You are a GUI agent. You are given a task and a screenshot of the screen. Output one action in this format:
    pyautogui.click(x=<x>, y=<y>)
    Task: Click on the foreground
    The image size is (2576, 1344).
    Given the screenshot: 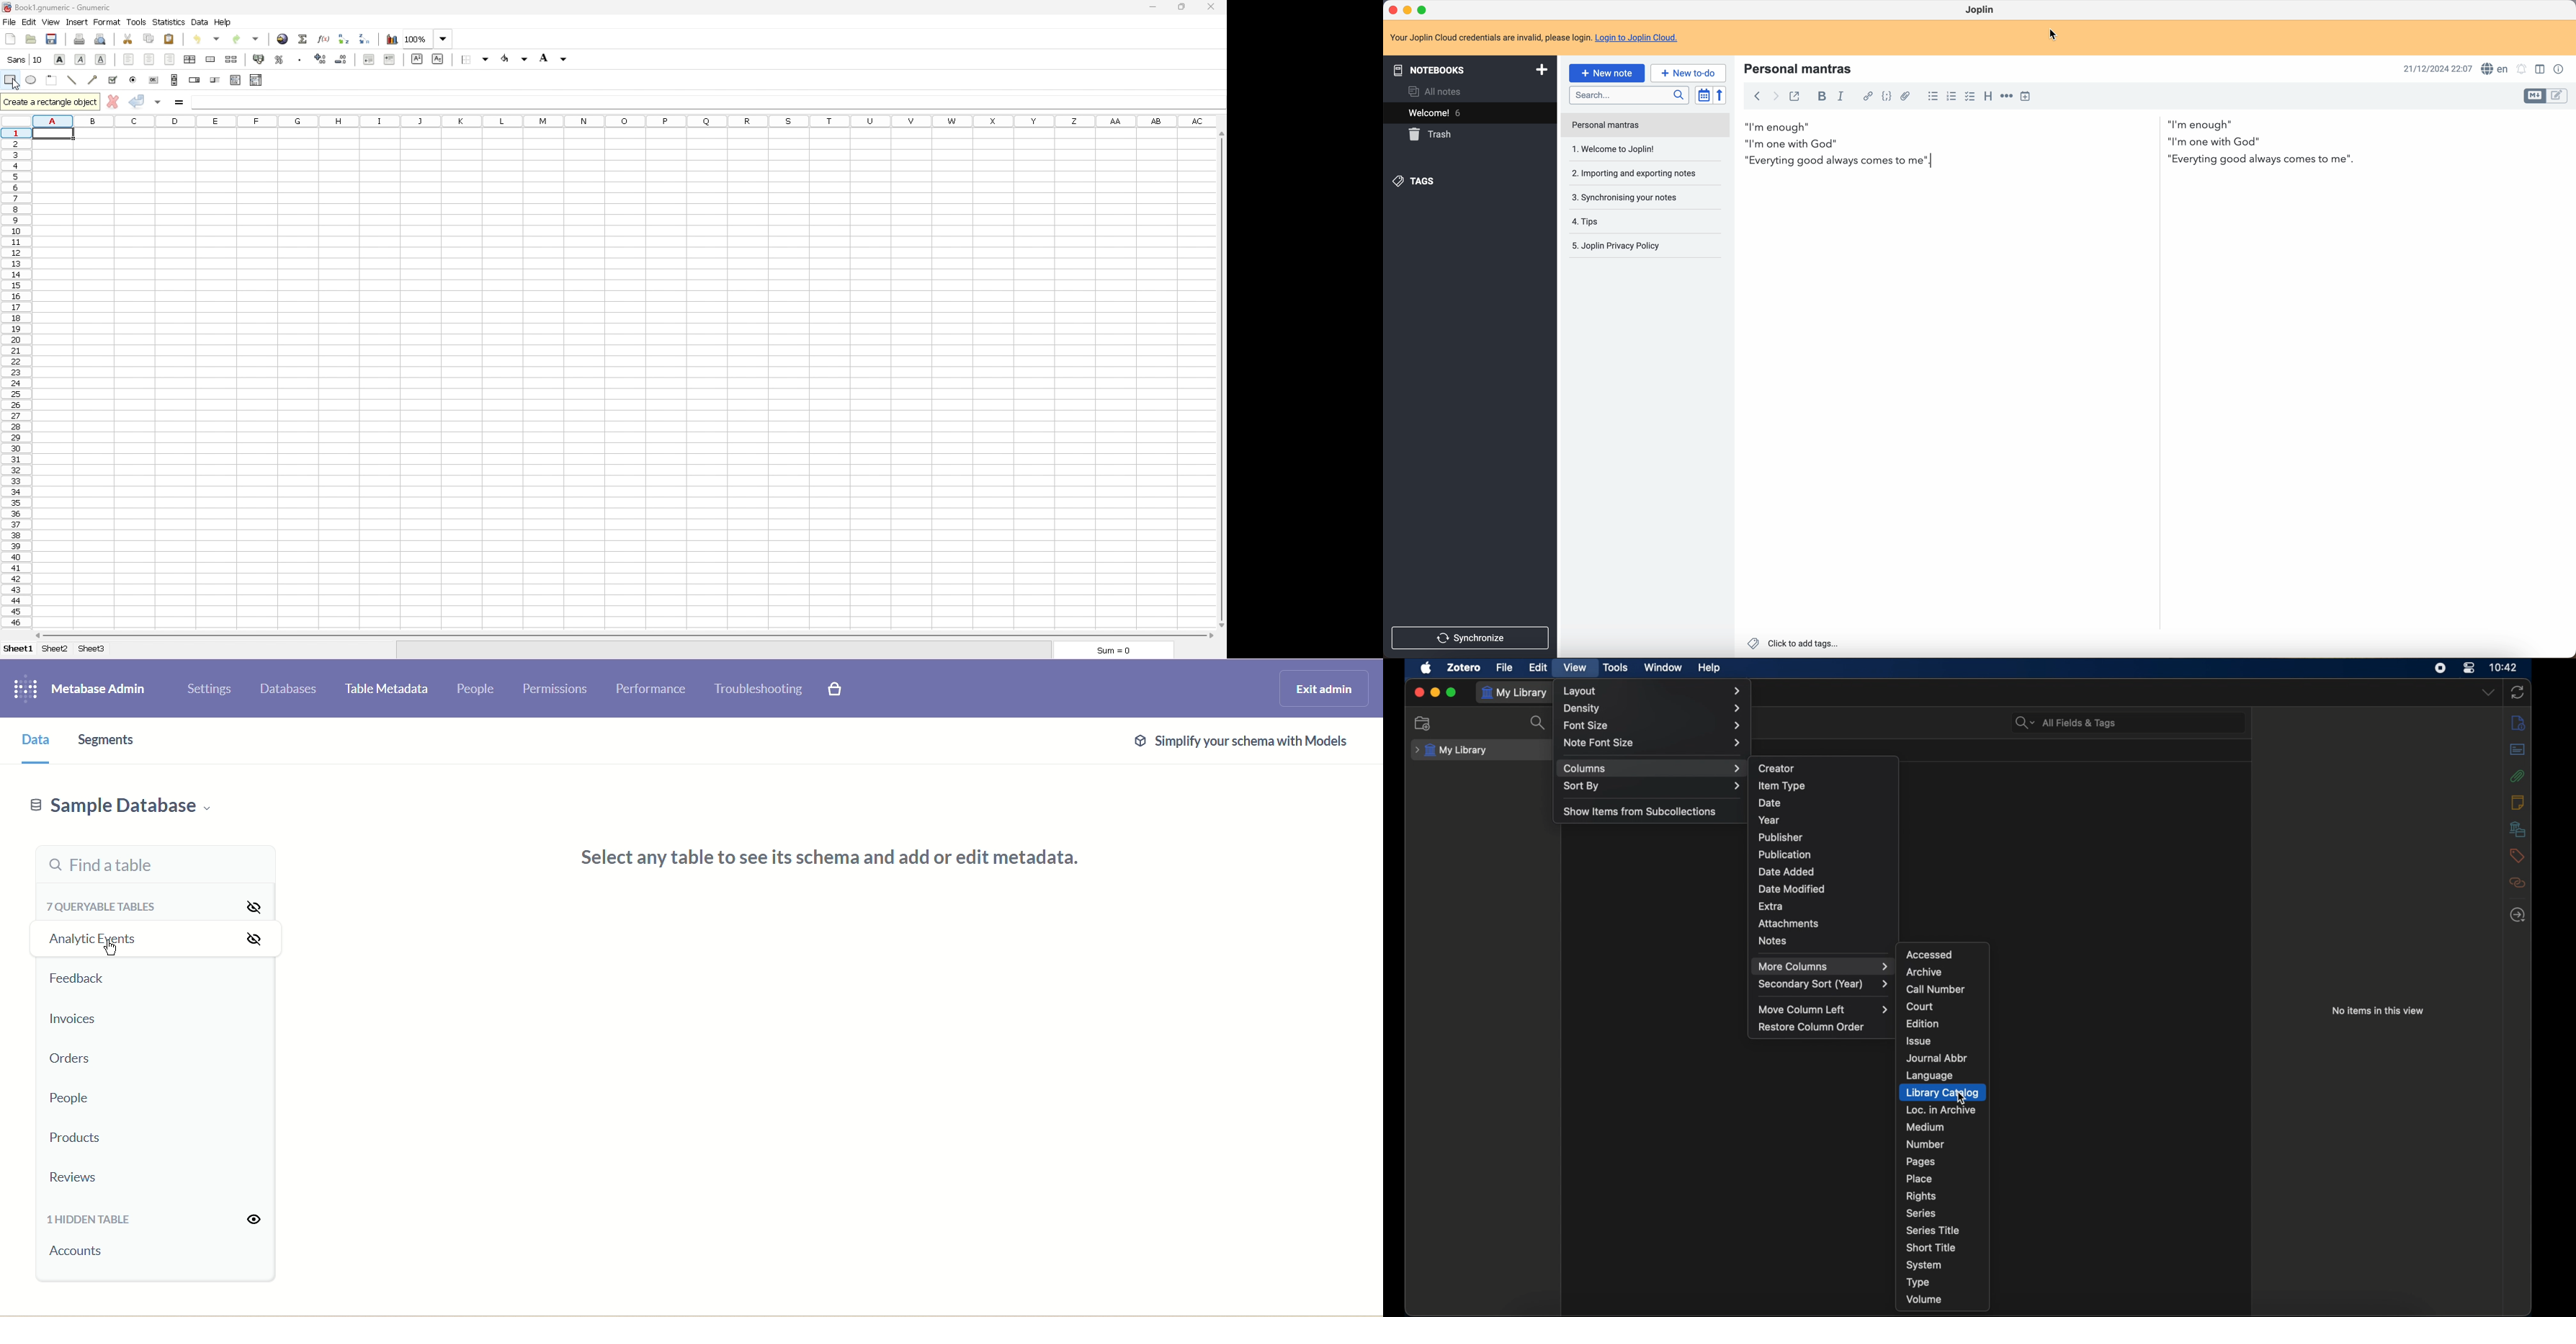 What is the action you would take?
    pyautogui.click(x=516, y=58)
    